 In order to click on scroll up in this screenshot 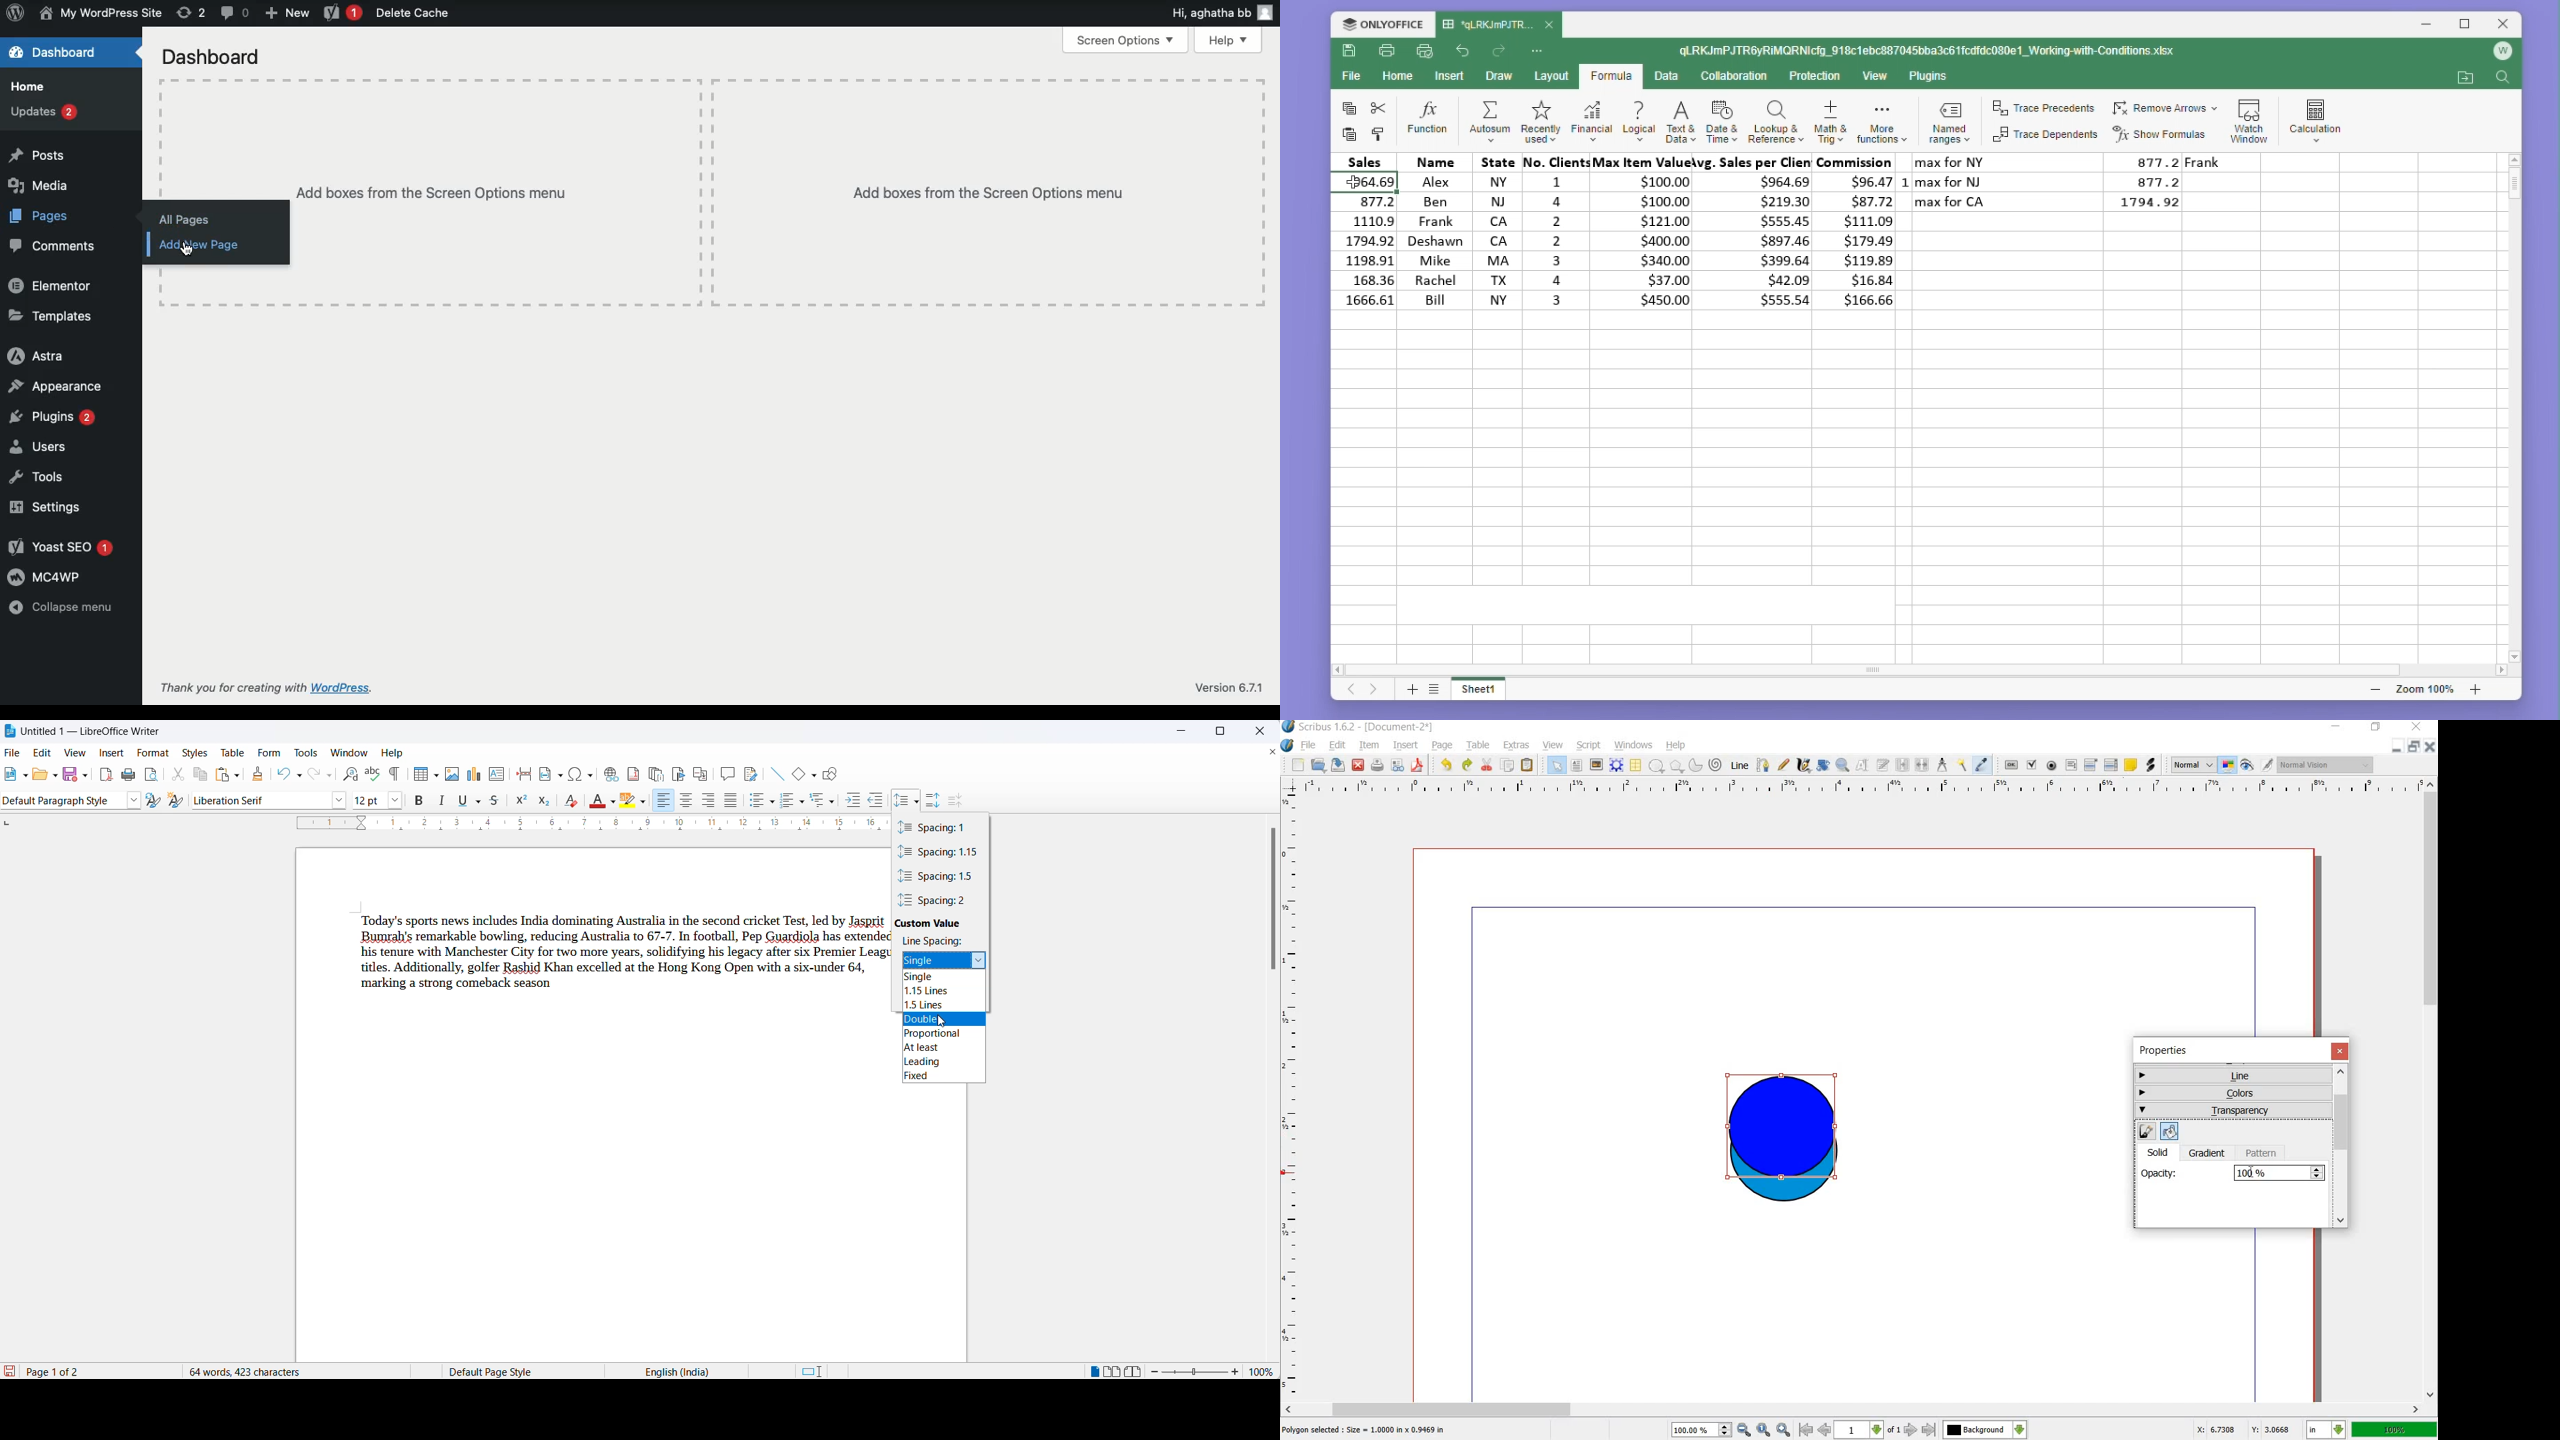, I will do `click(2514, 159)`.